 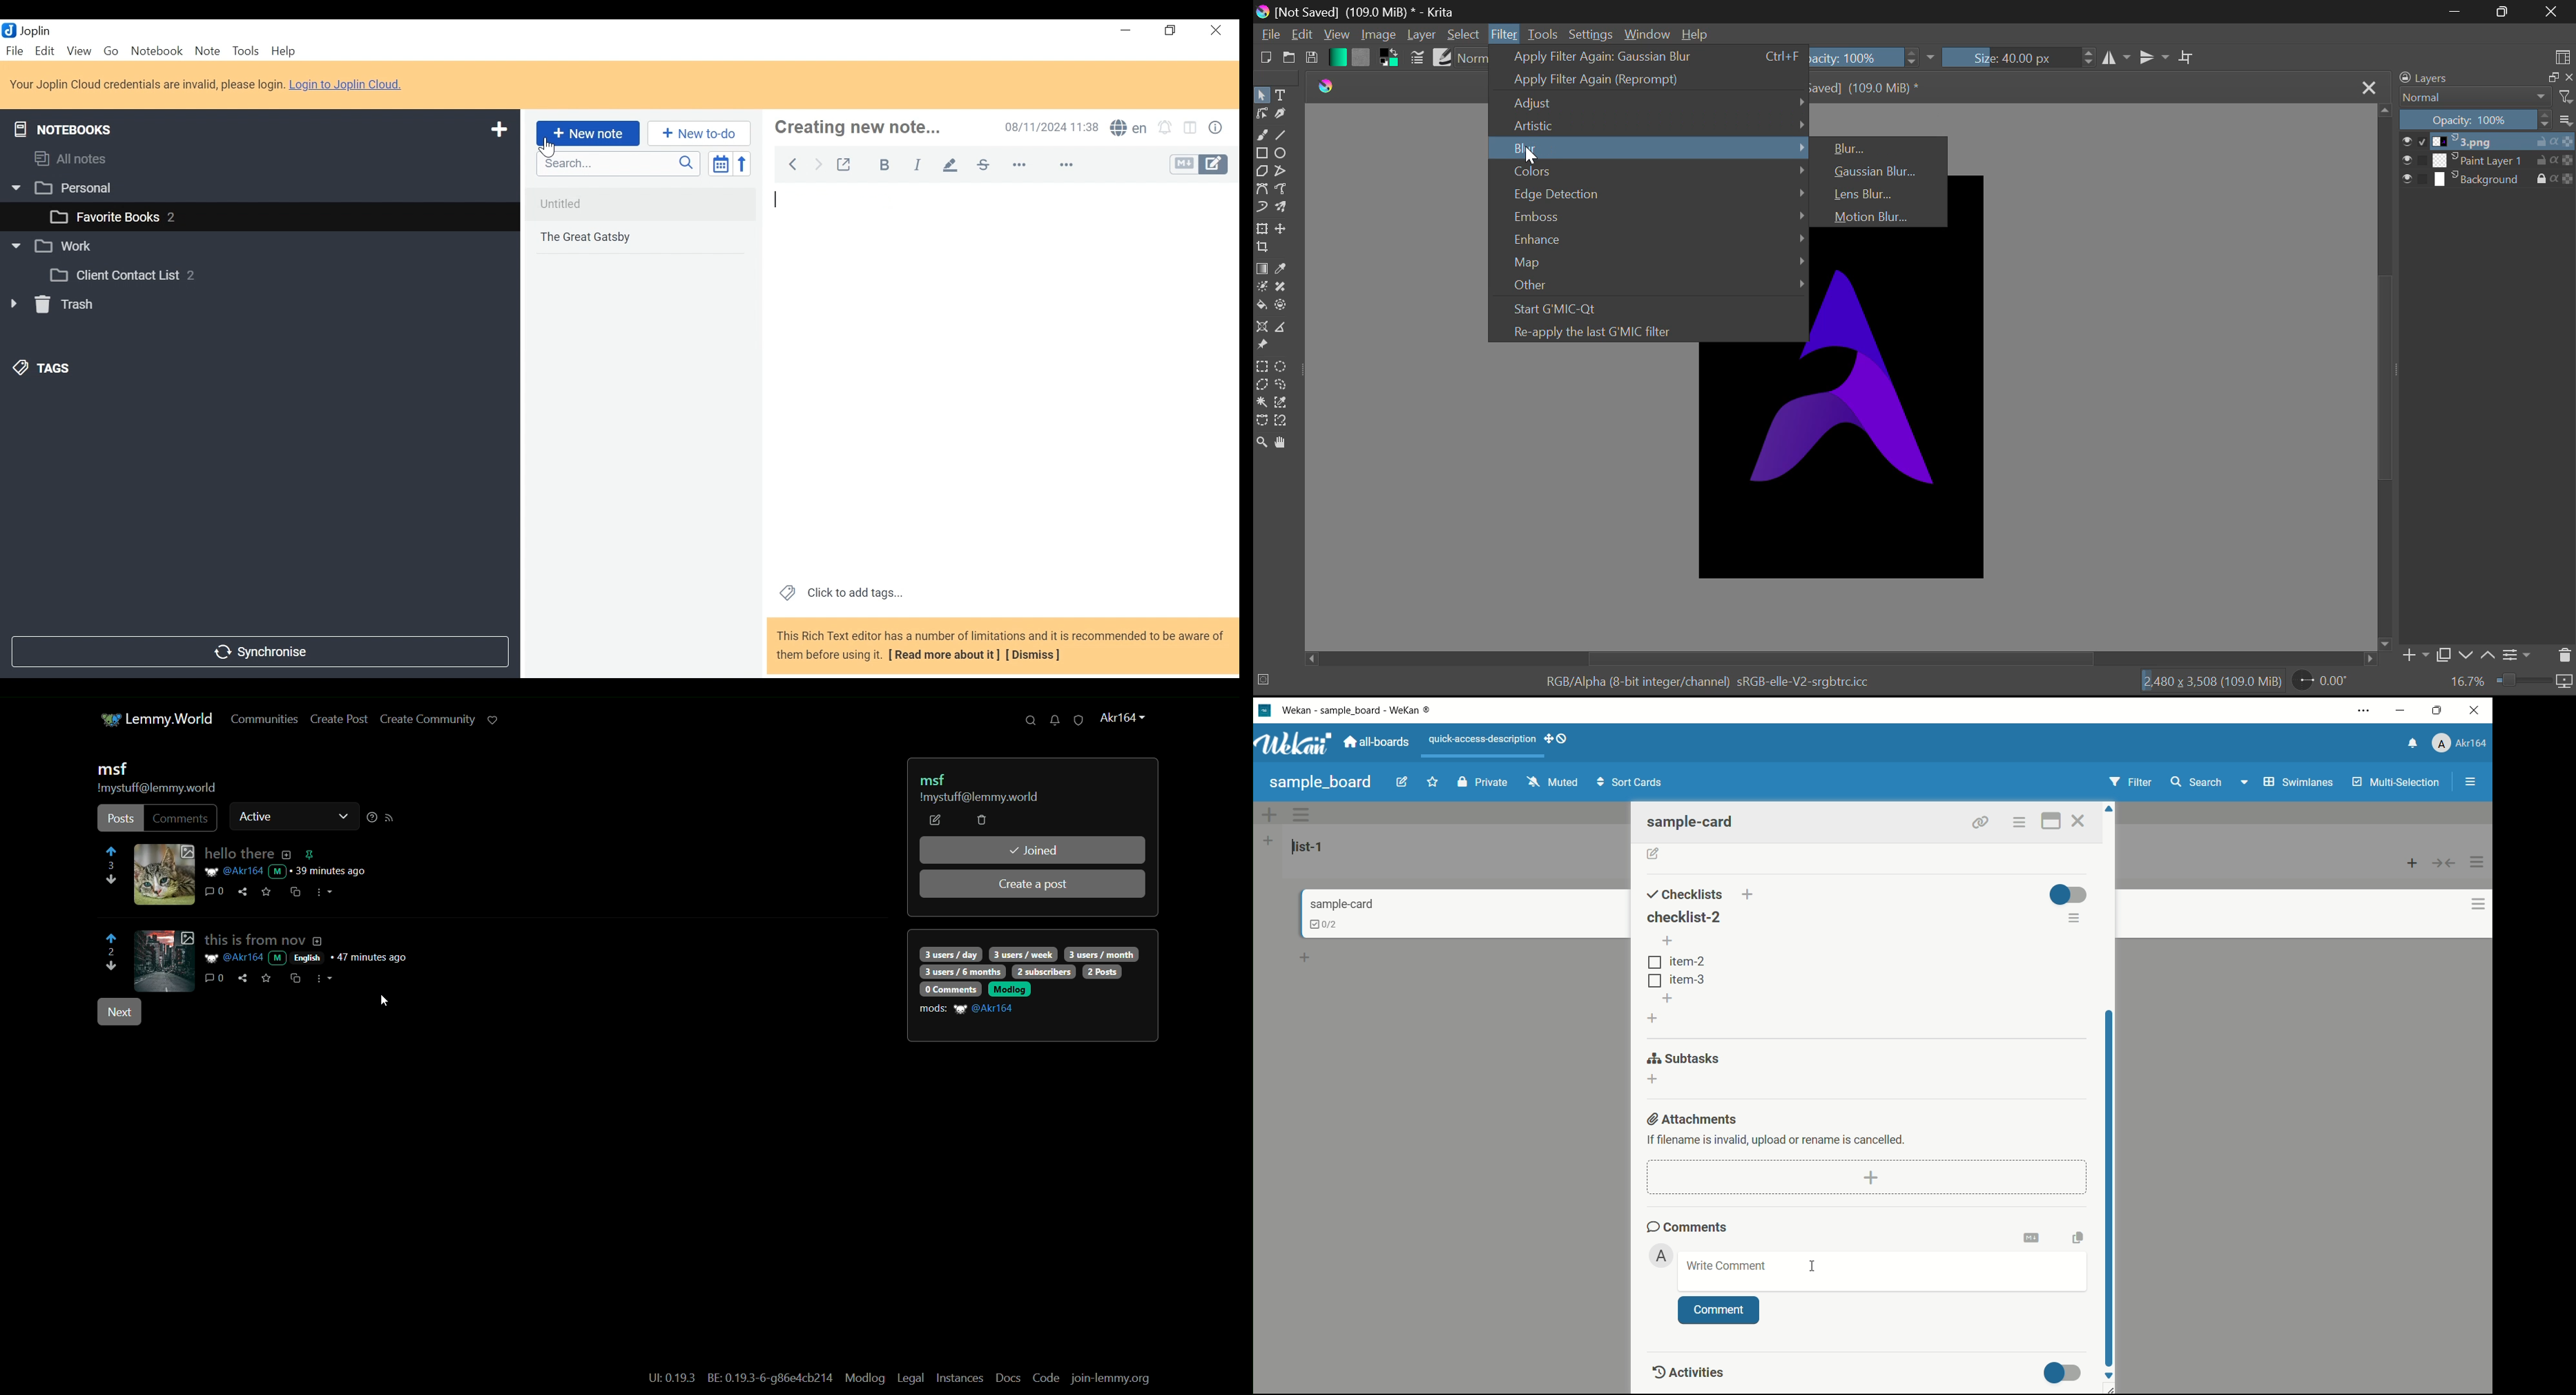 What do you see at coordinates (79, 52) in the screenshot?
I see `View` at bounding box center [79, 52].